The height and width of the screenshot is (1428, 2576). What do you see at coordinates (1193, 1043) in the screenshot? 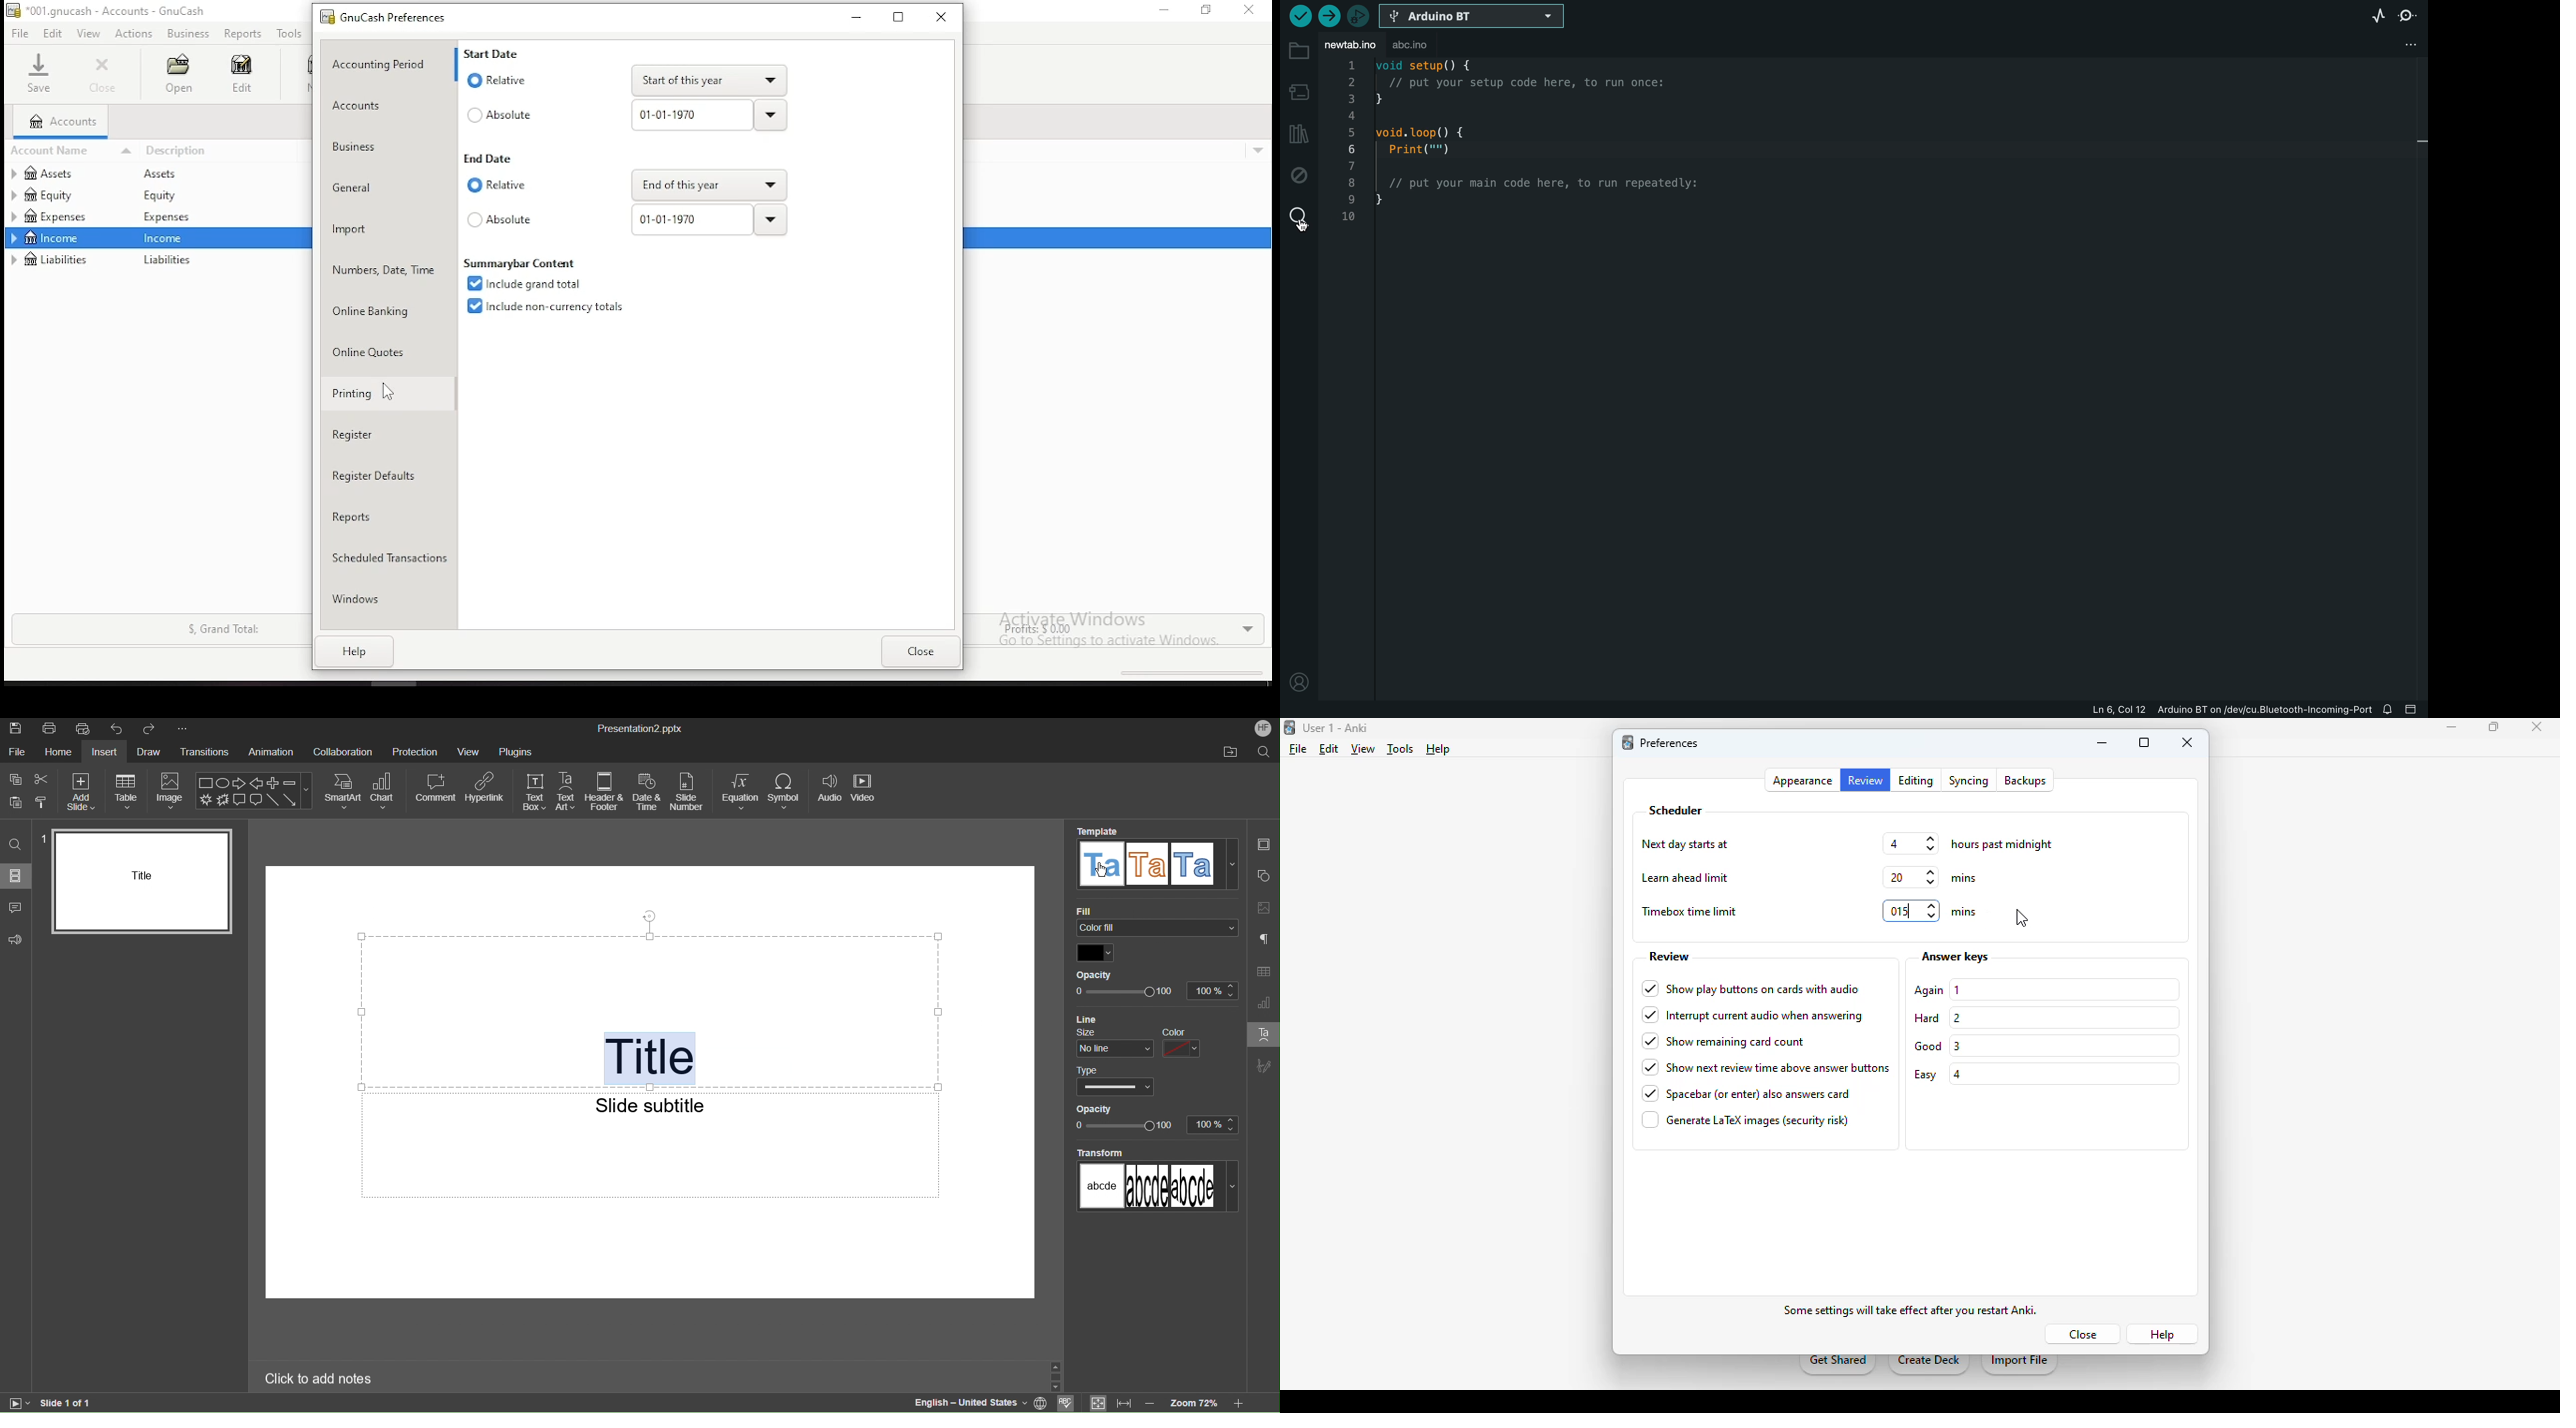
I see `Color` at bounding box center [1193, 1043].